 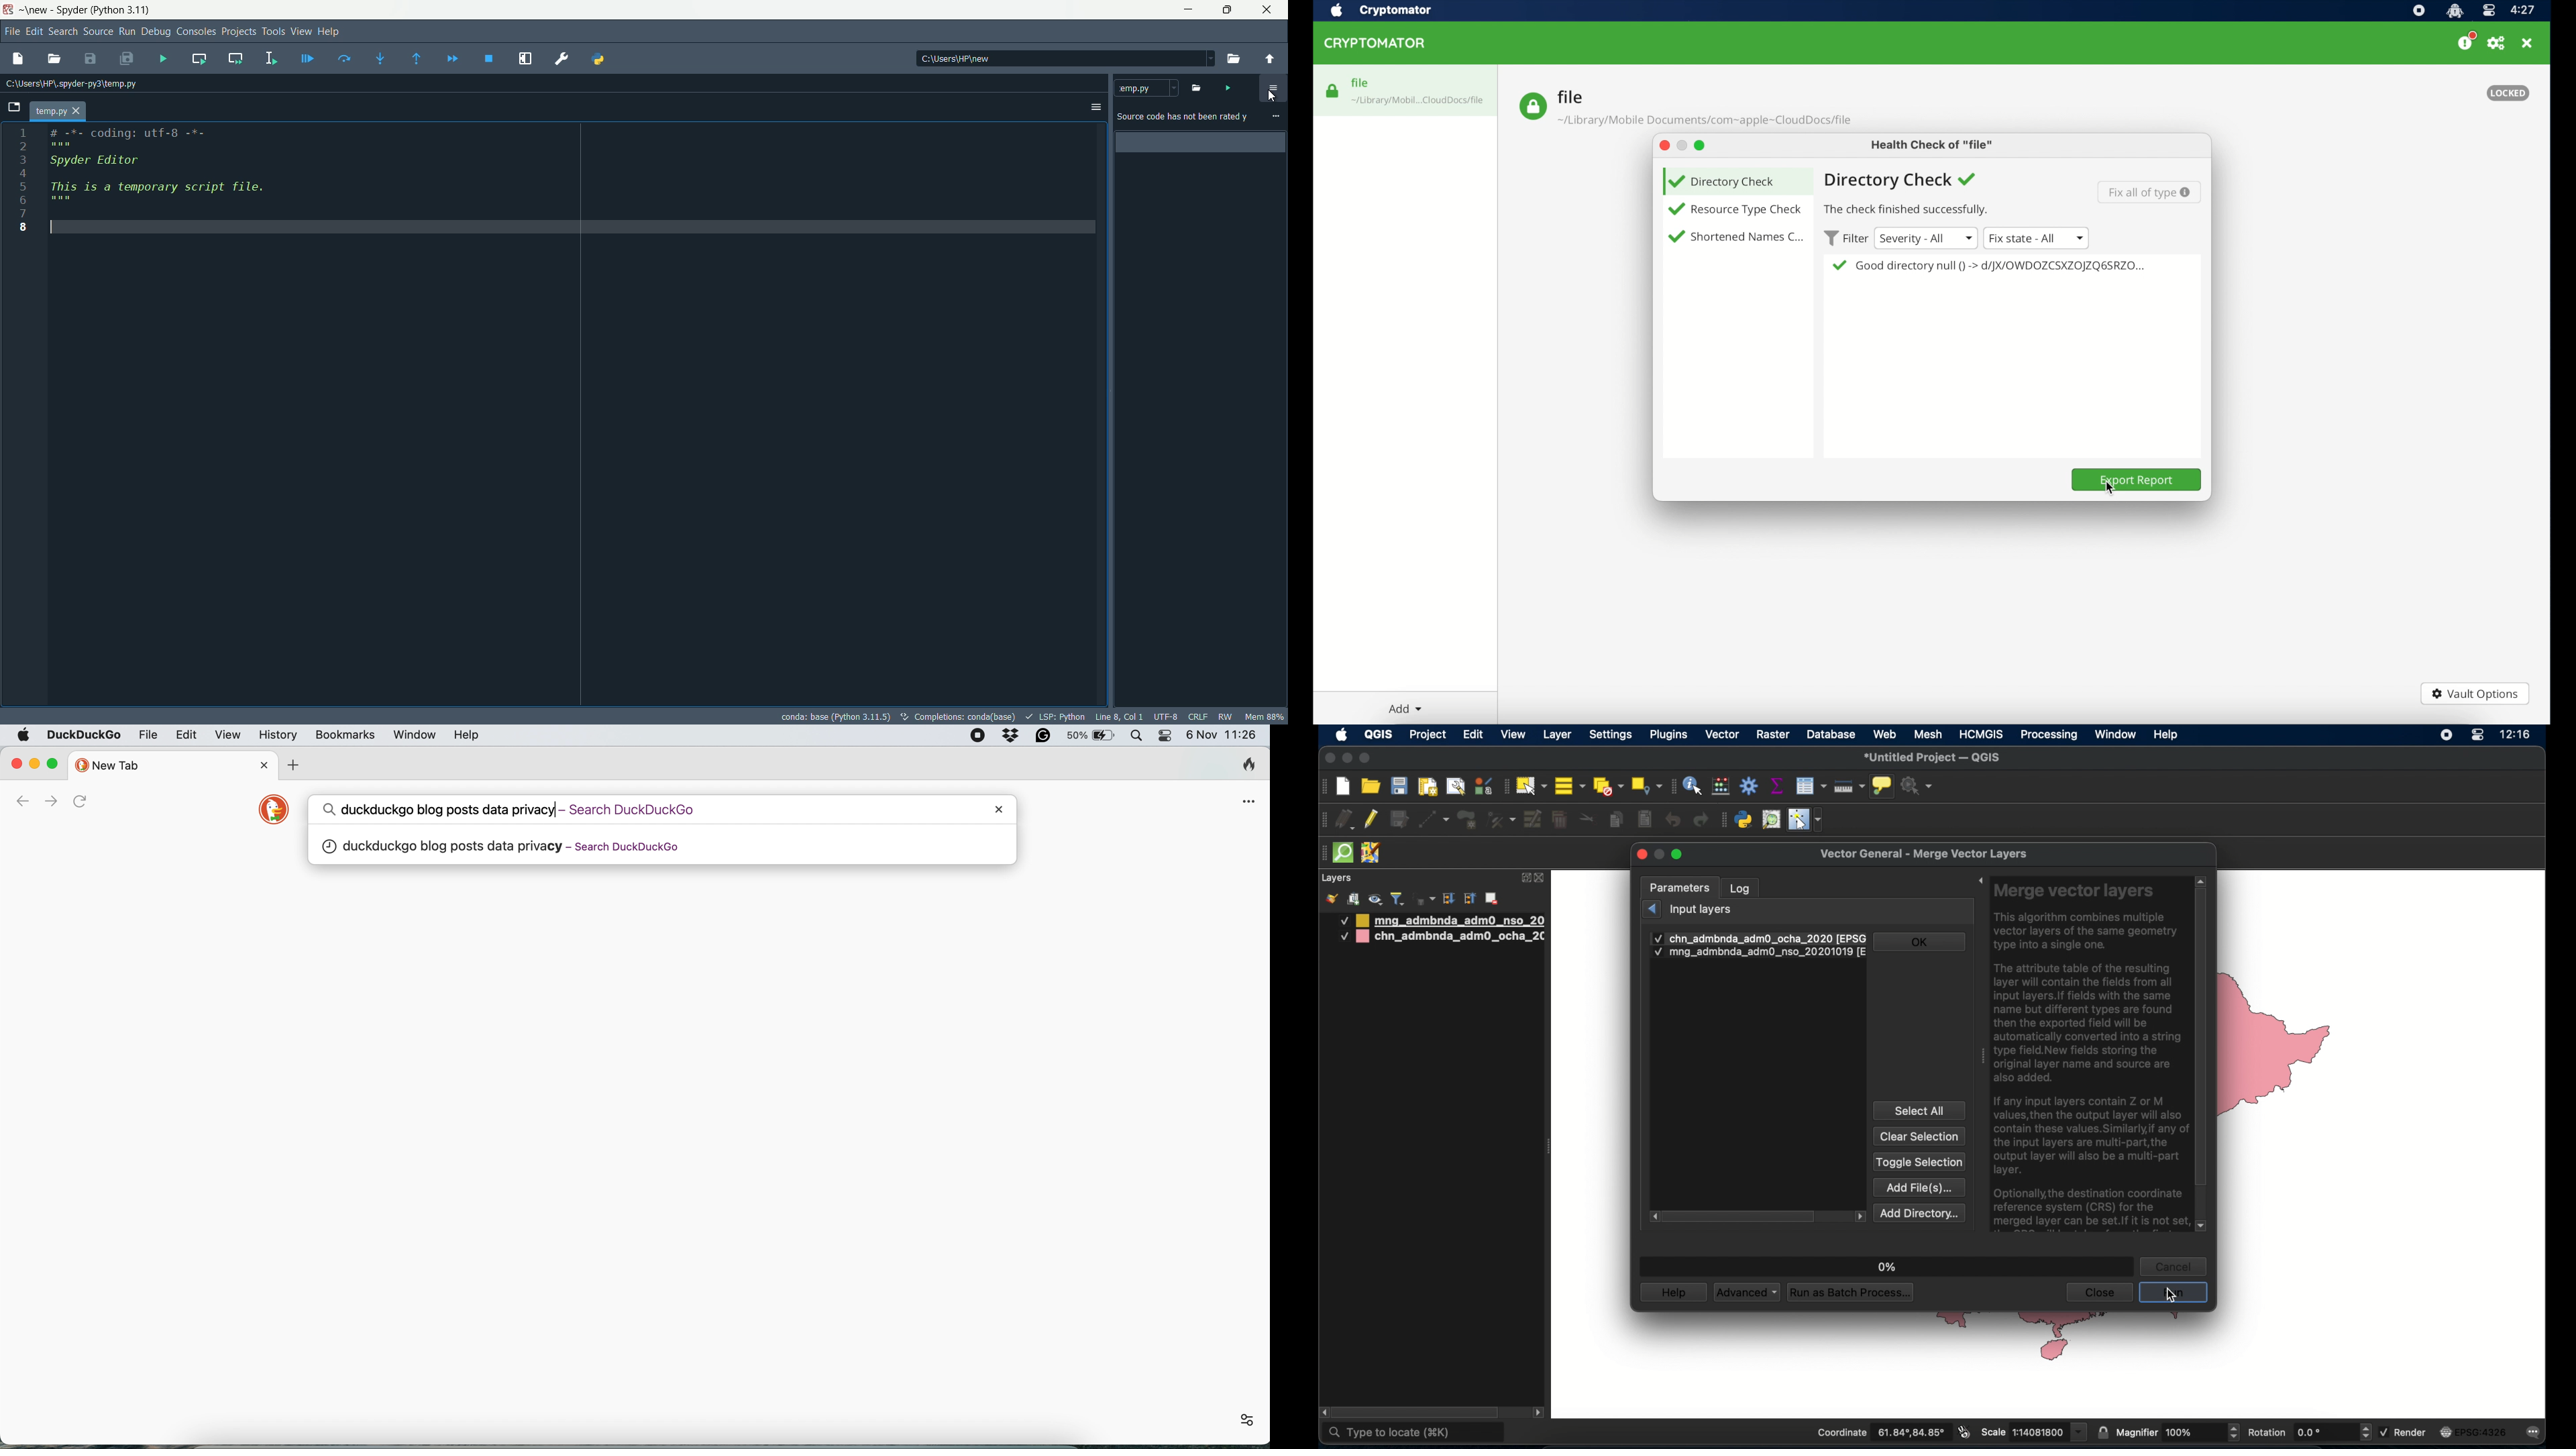 What do you see at coordinates (25, 736) in the screenshot?
I see `system logo` at bounding box center [25, 736].